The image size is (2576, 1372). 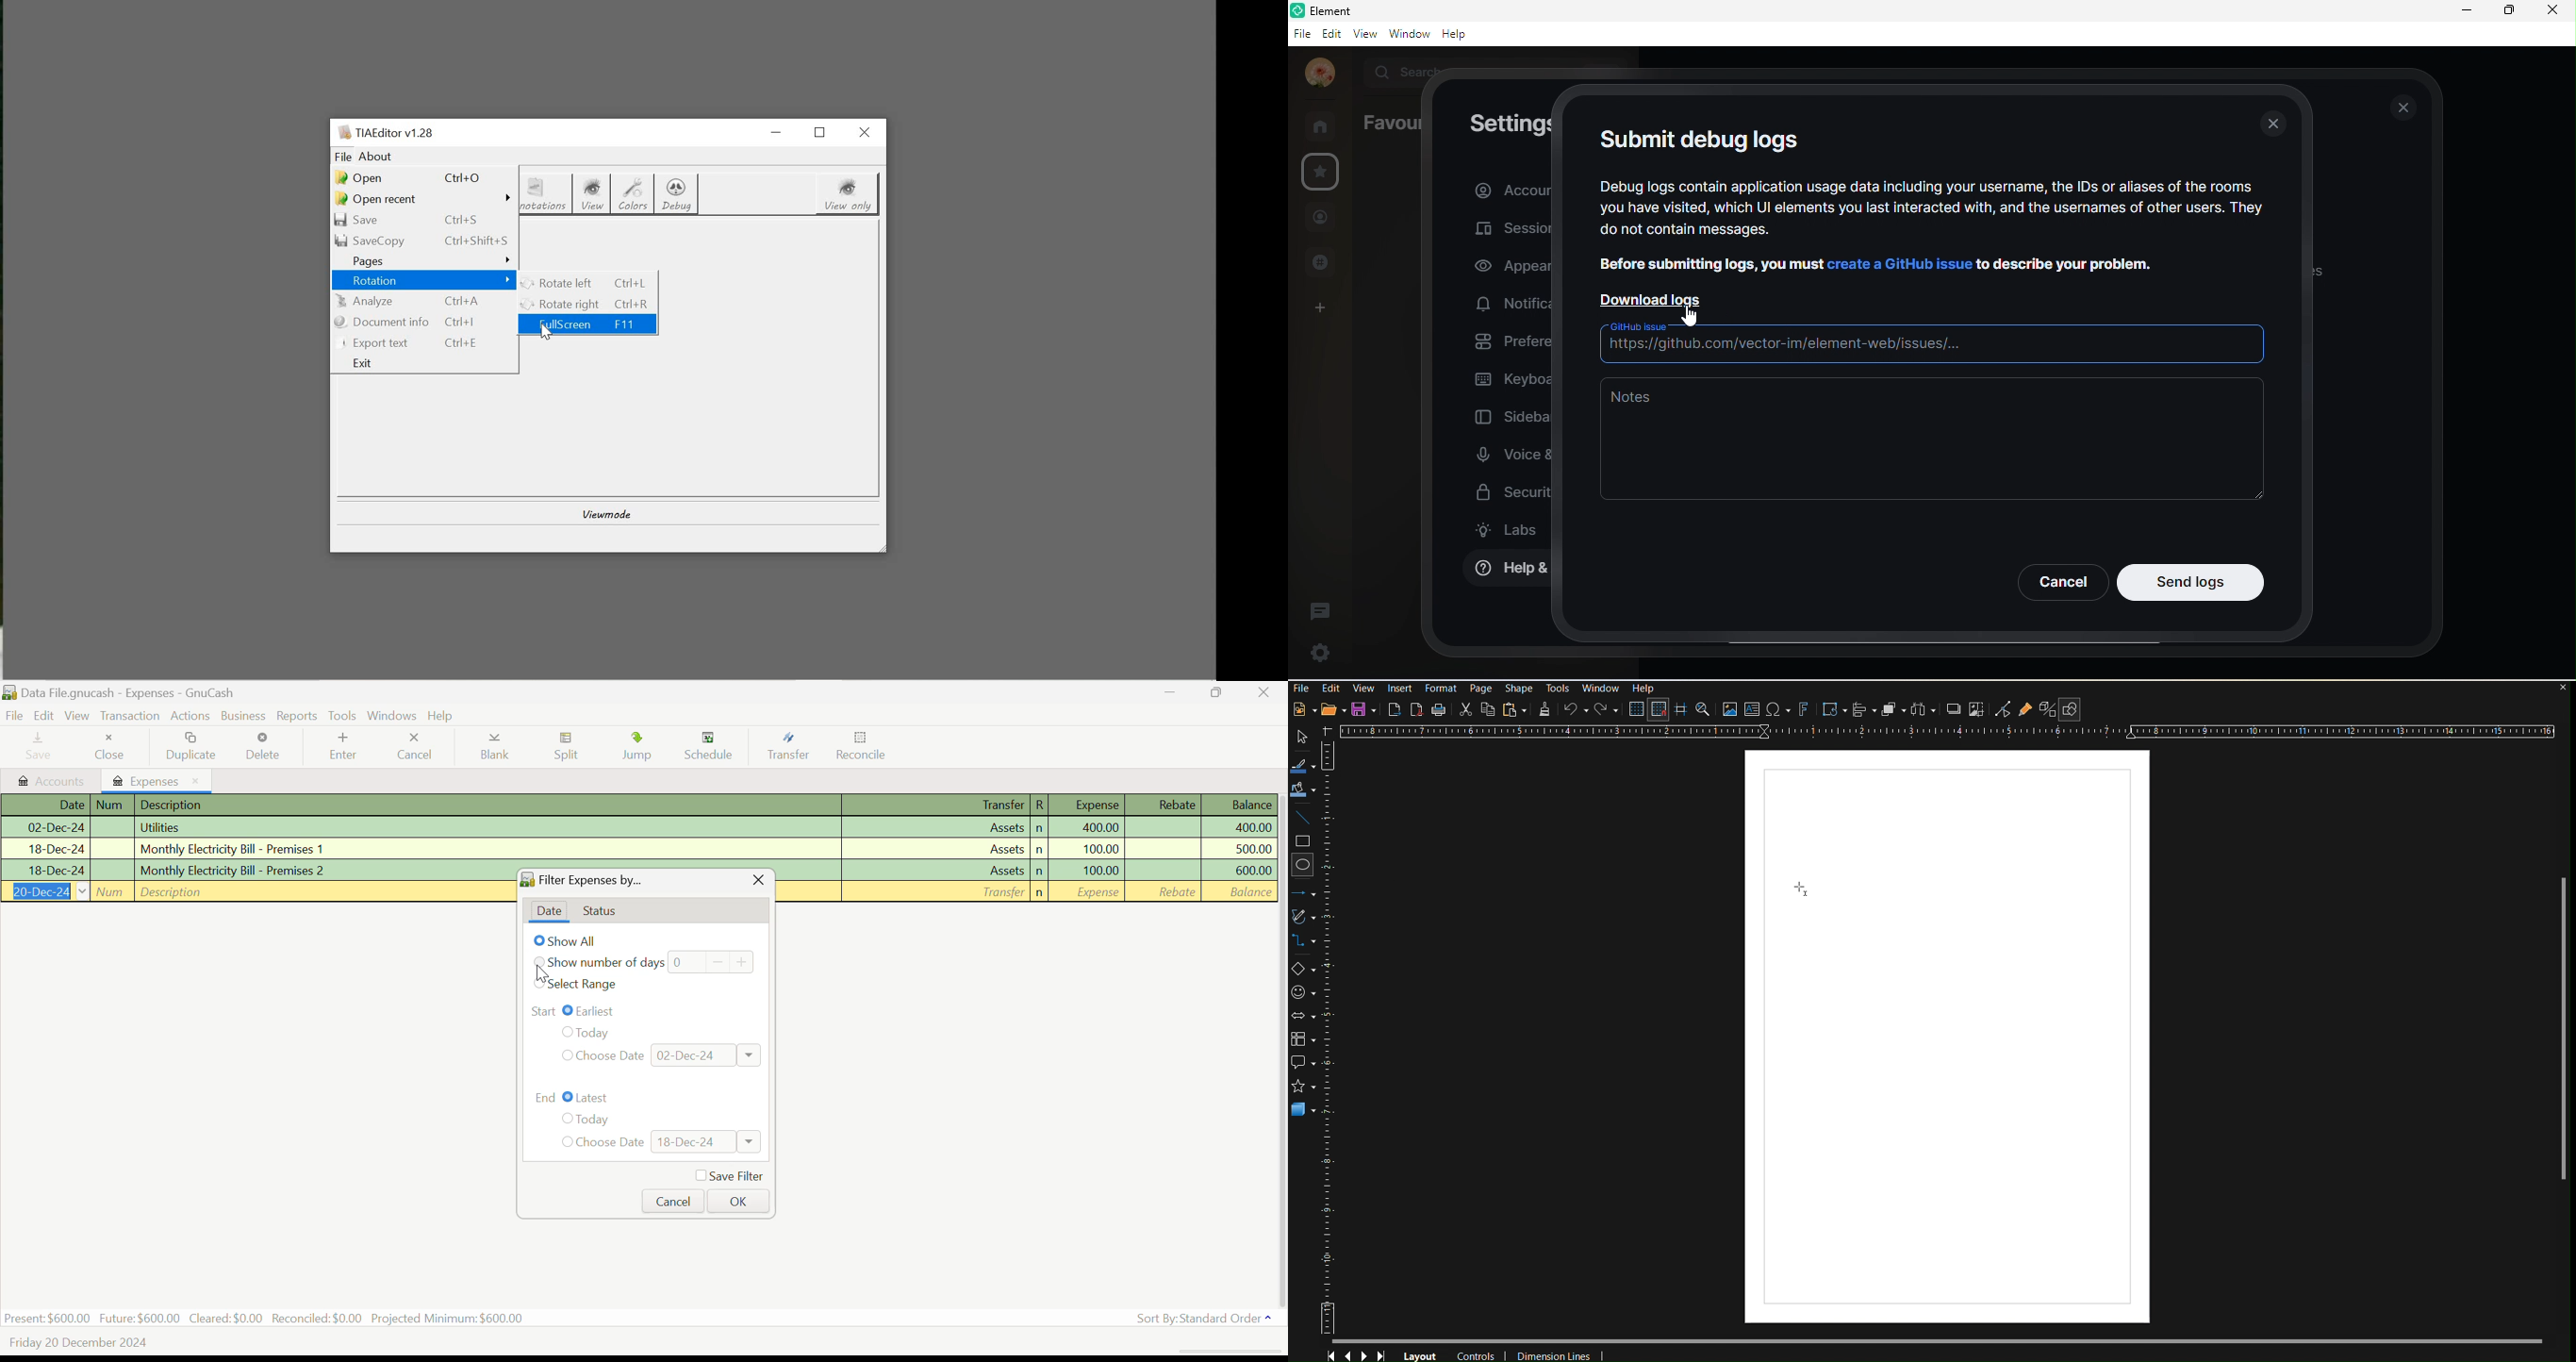 What do you see at coordinates (1100, 870) in the screenshot?
I see `Amount` at bounding box center [1100, 870].